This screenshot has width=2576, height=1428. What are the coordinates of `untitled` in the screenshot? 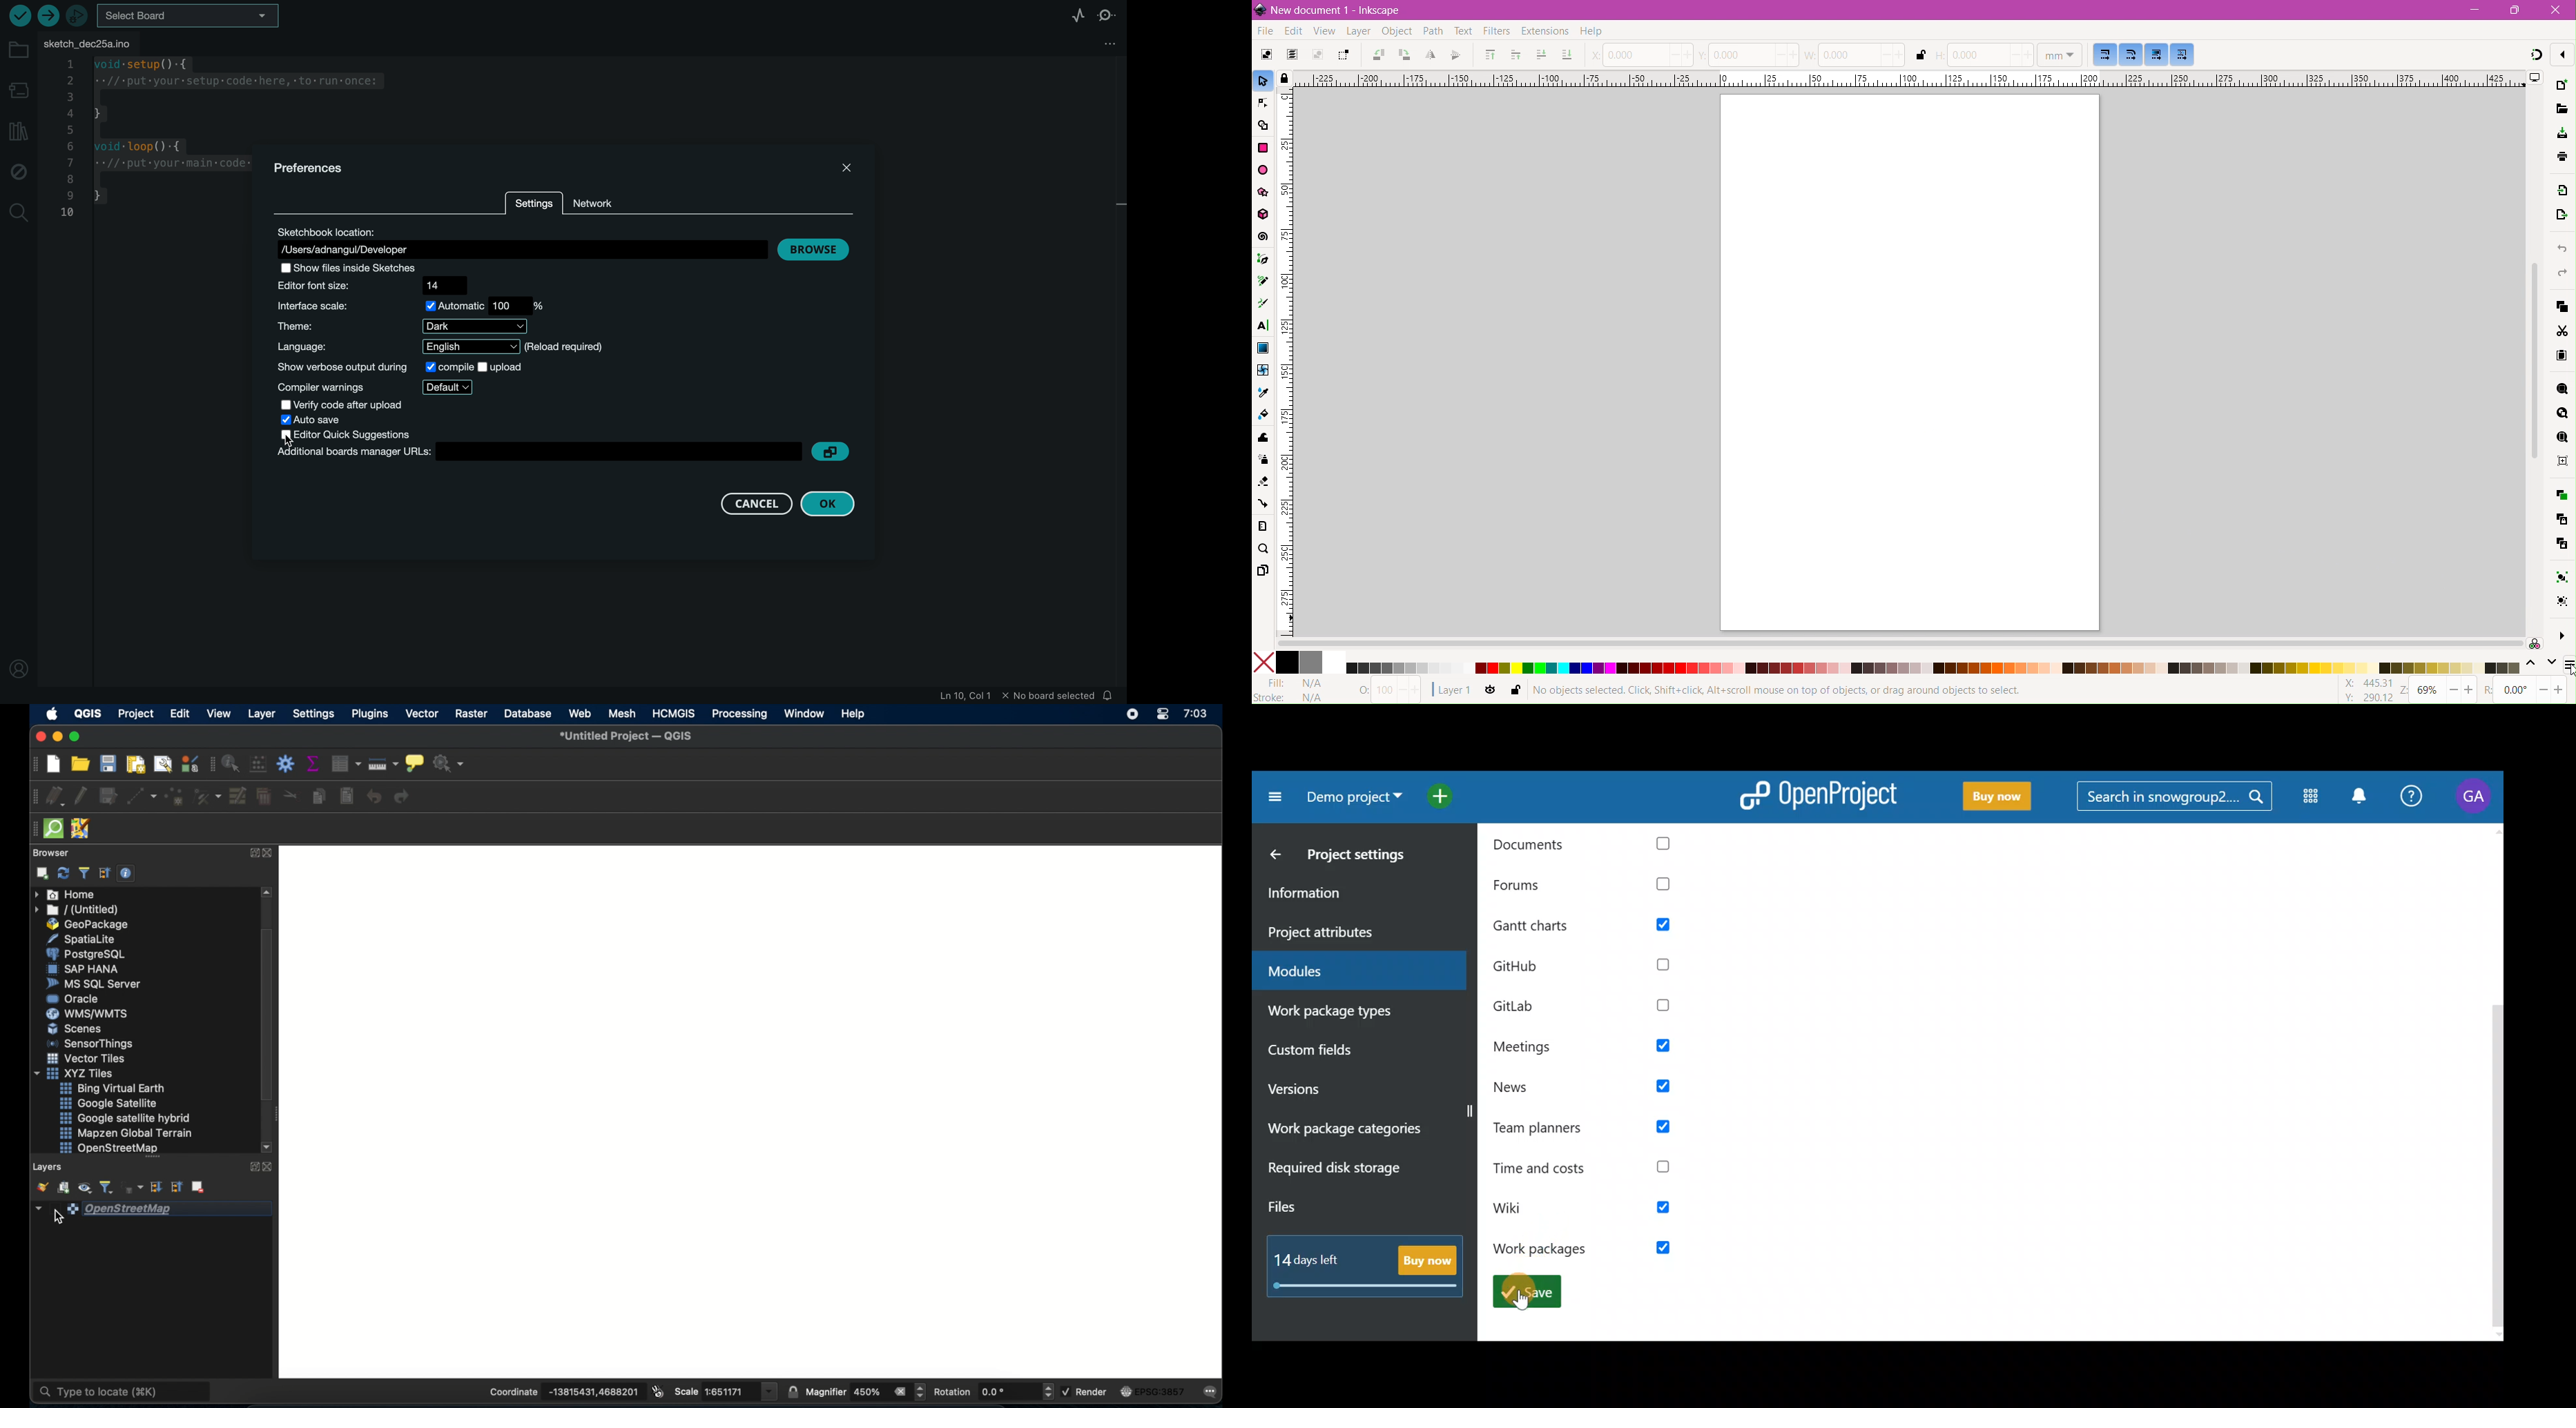 It's located at (79, 909).